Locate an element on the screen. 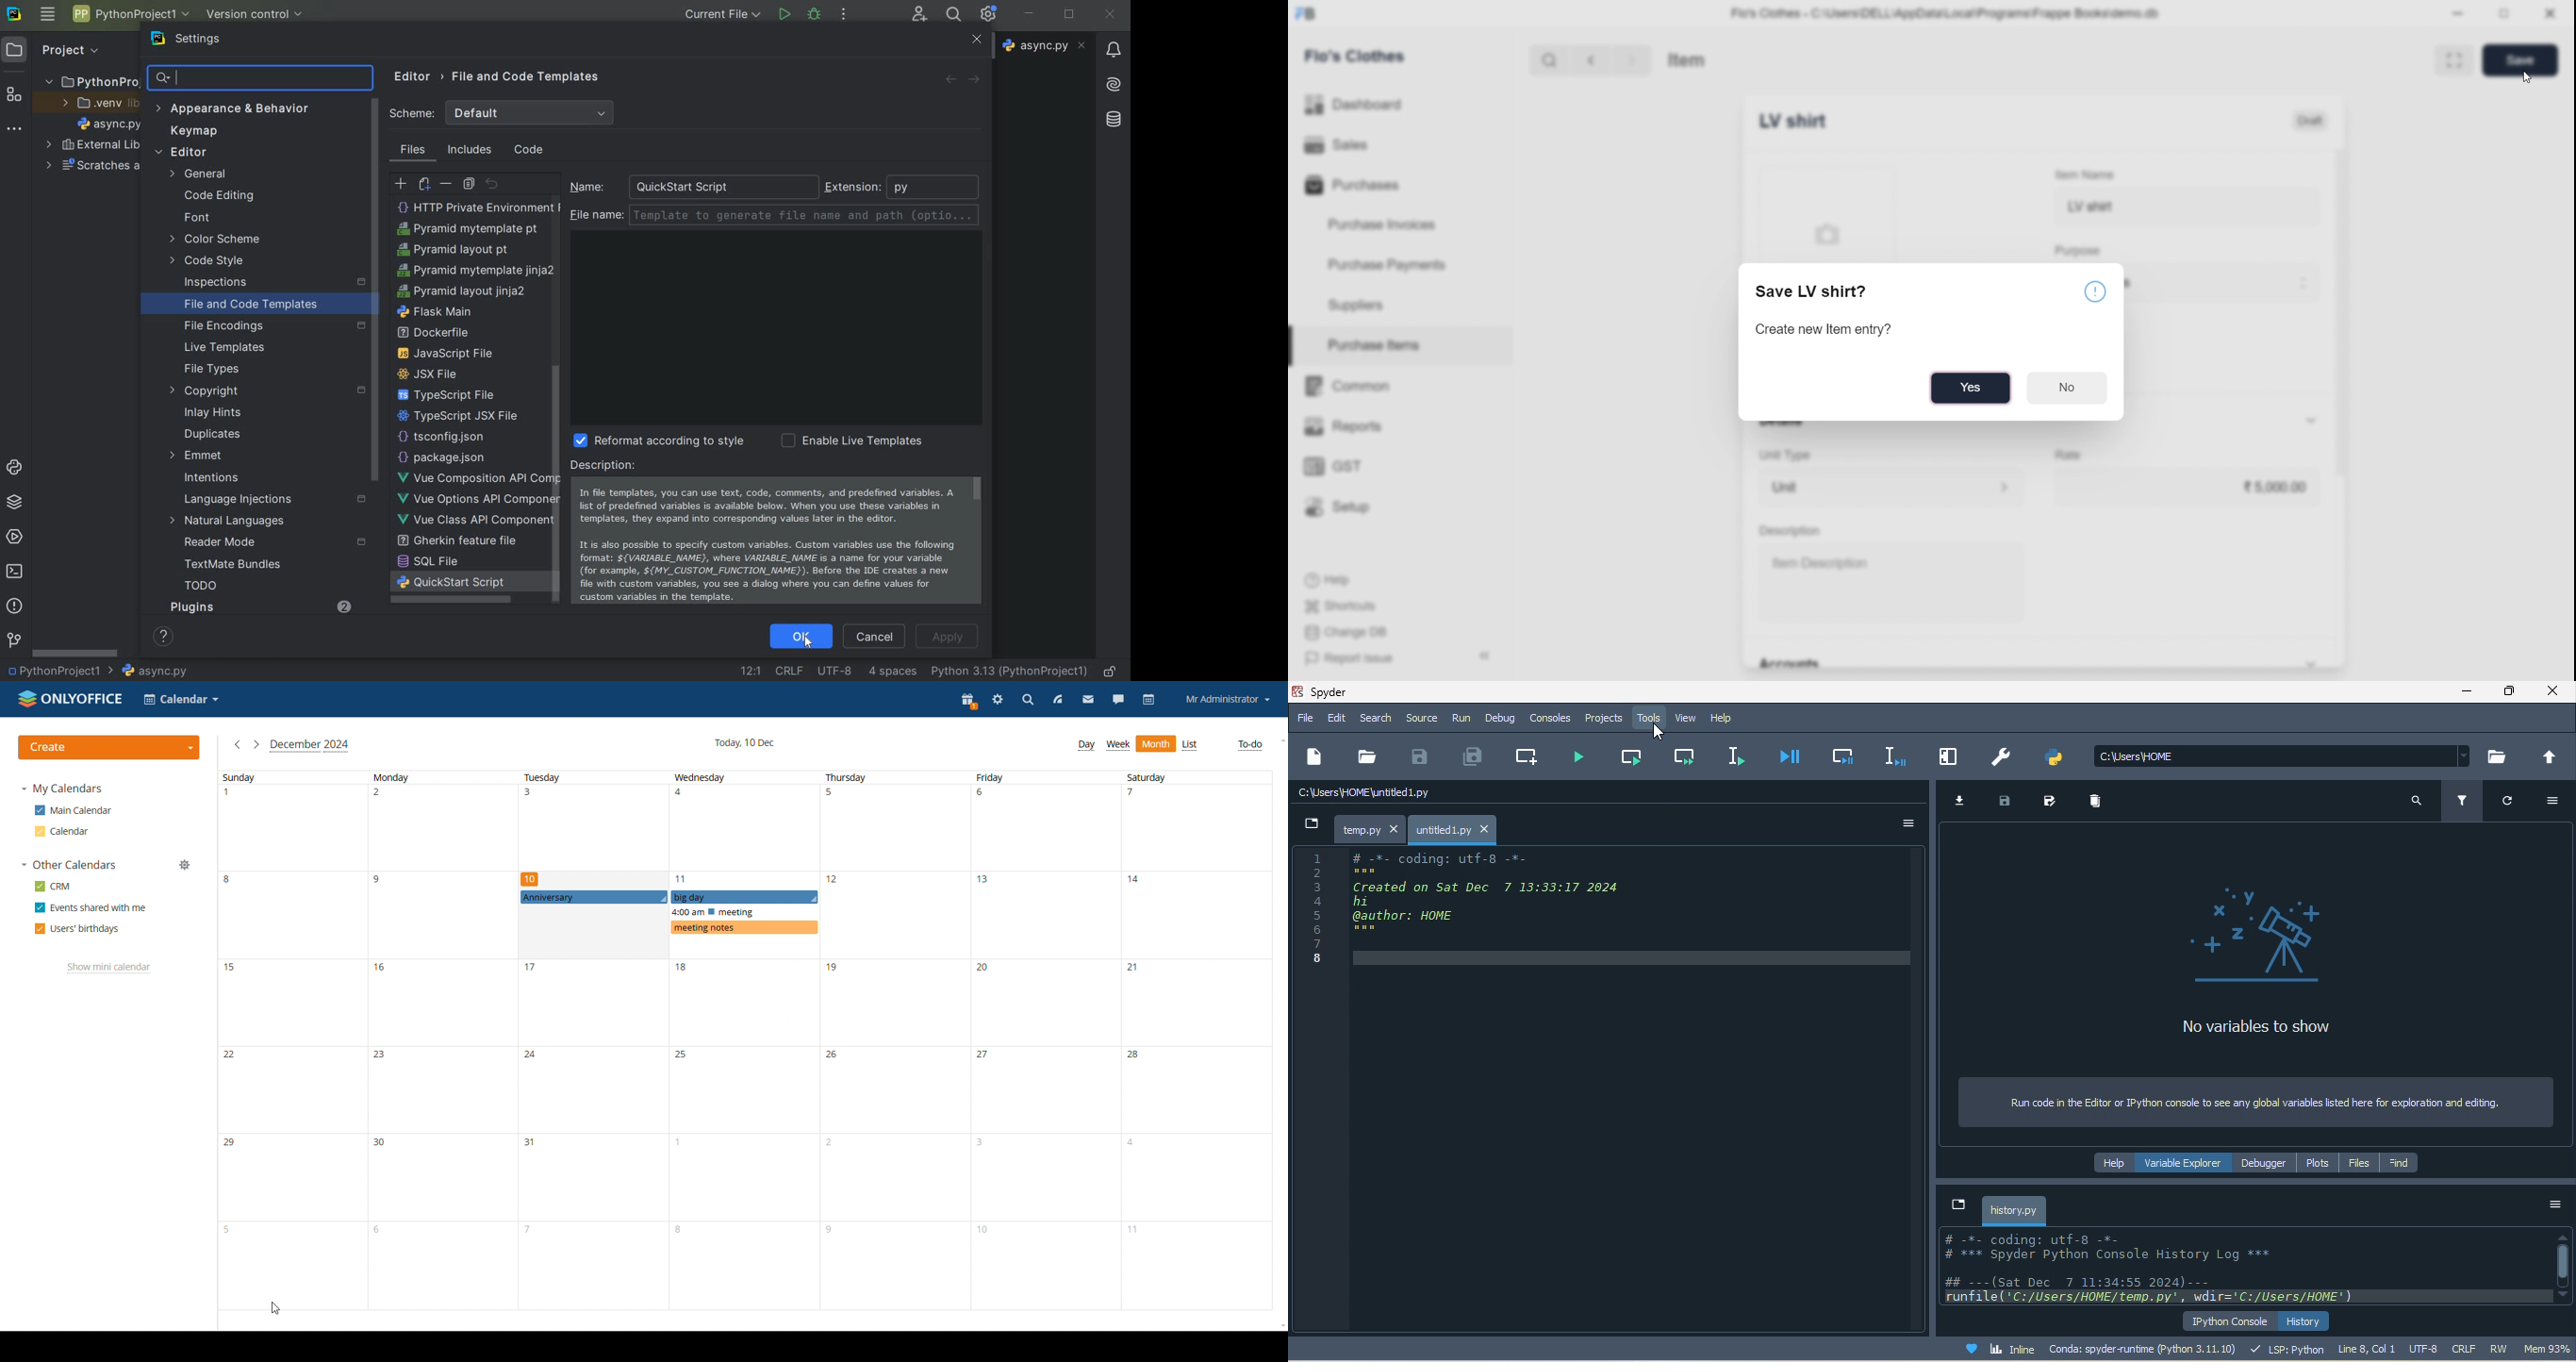  python unit test is located at coordinates (451, 331).